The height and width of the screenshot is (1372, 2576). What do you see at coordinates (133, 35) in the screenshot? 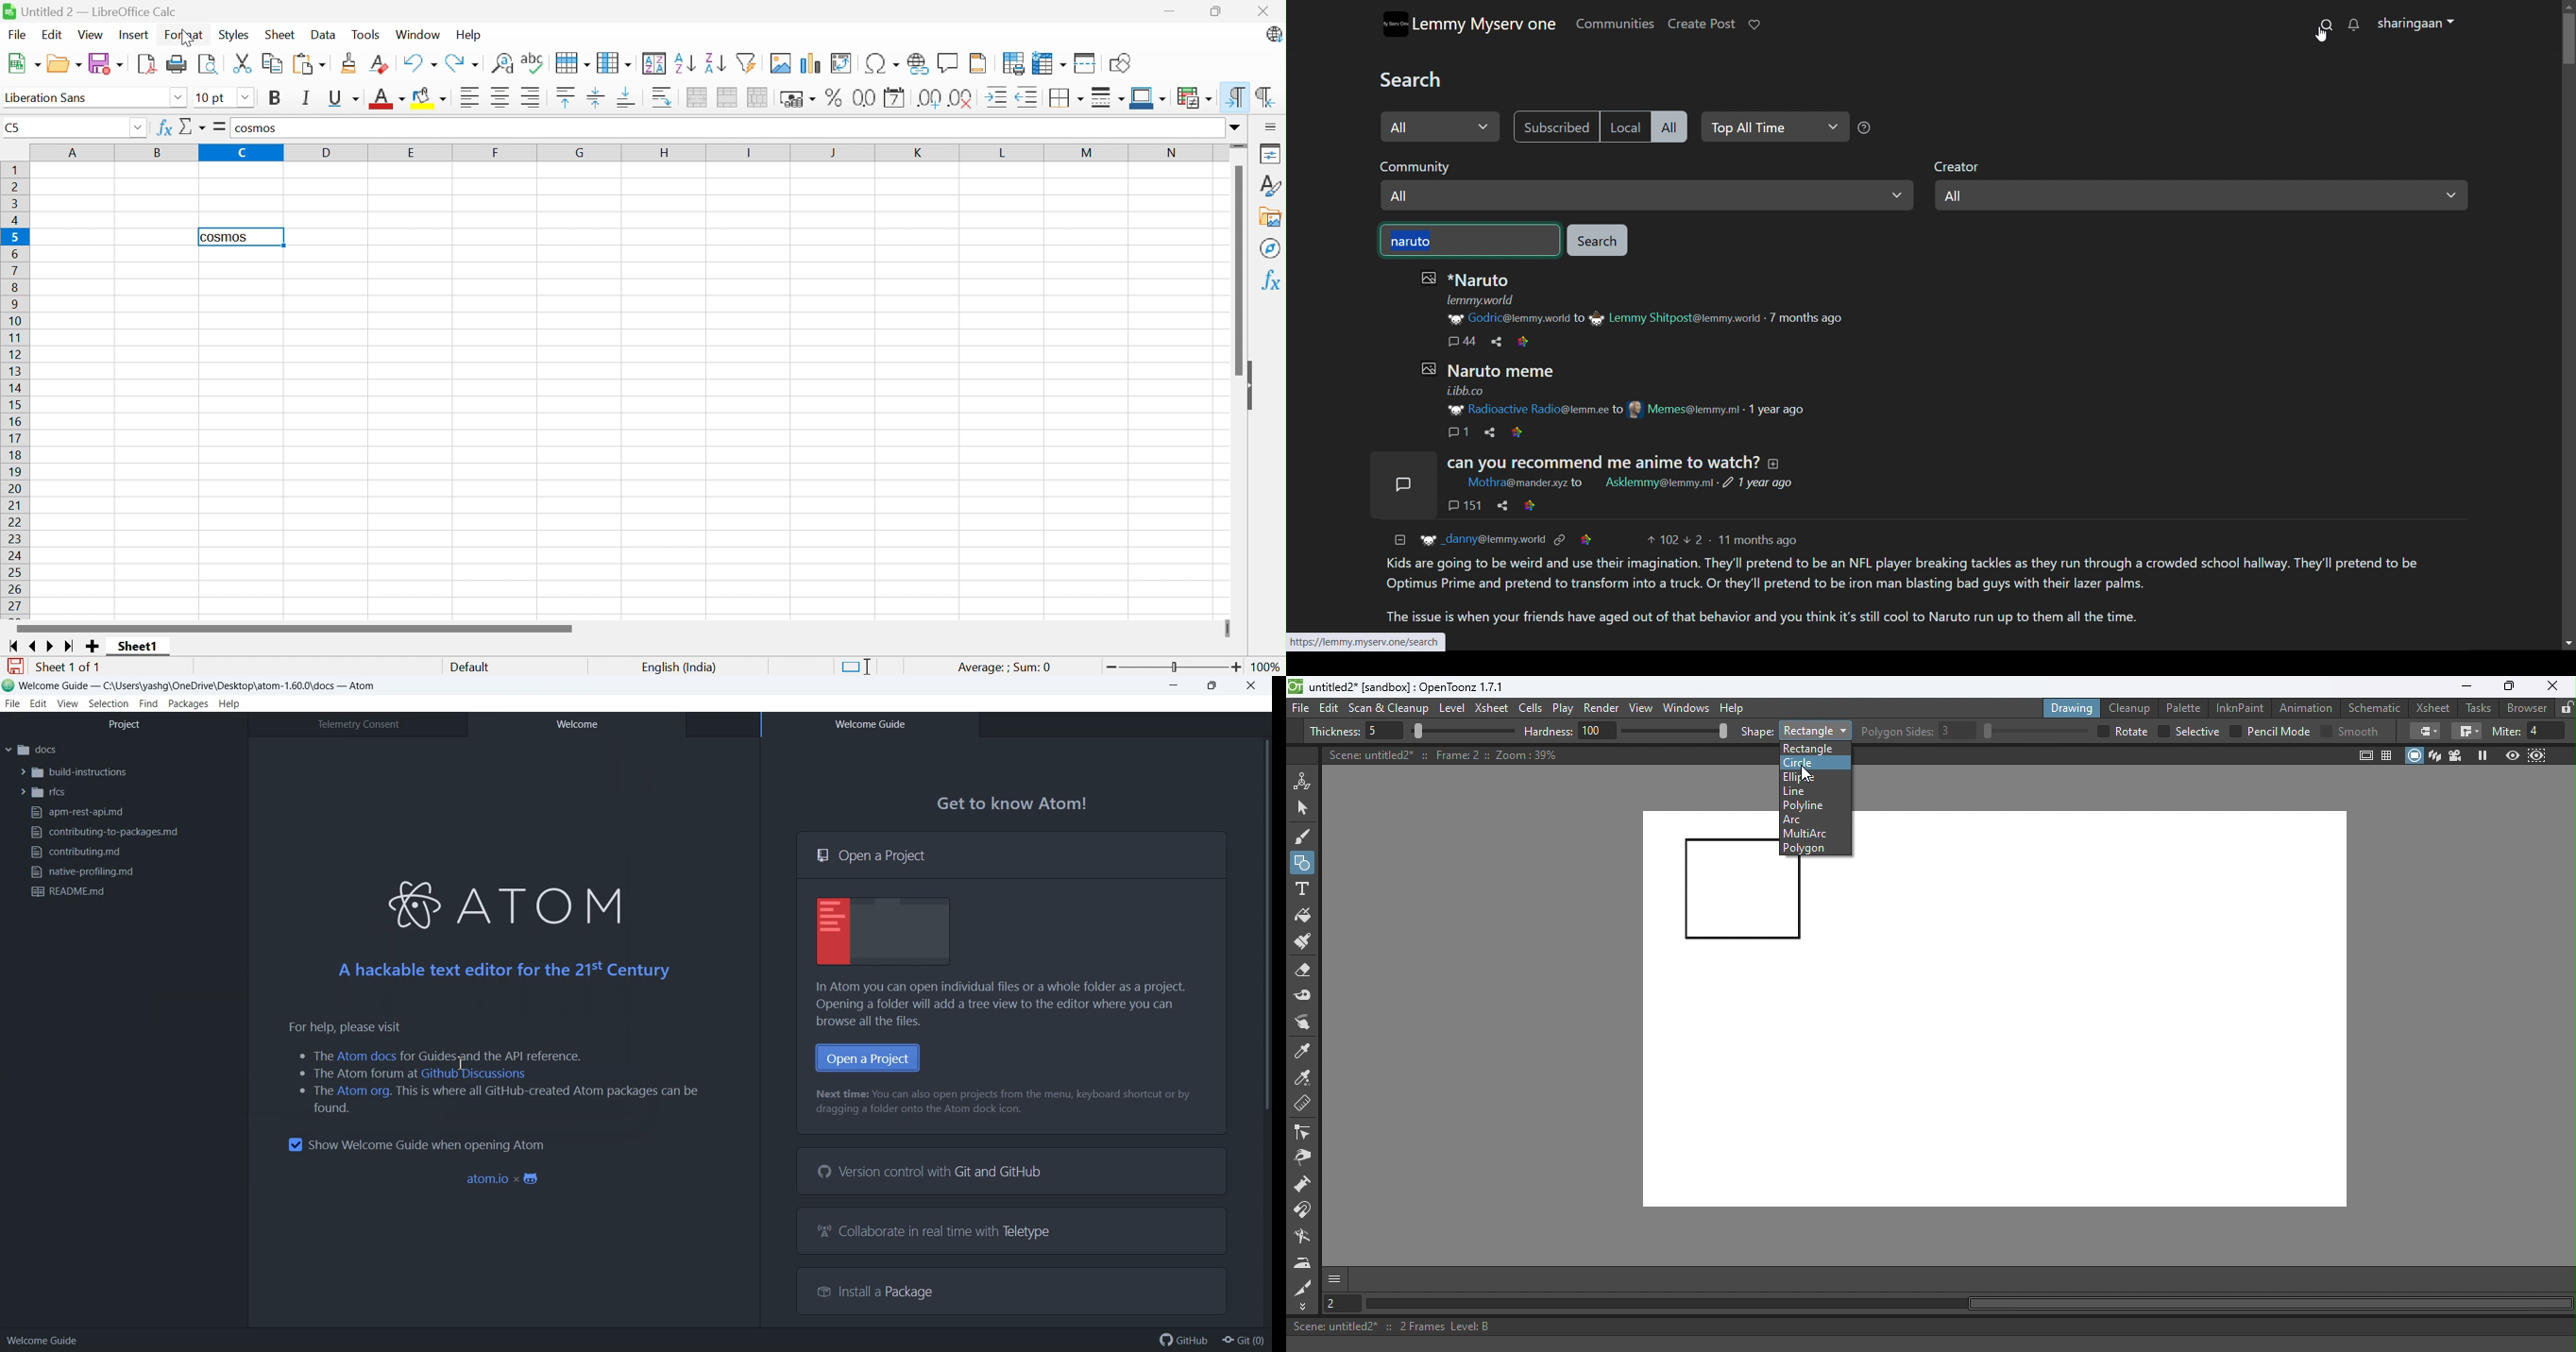
I see `Insert` at bounding box center [133, 35].